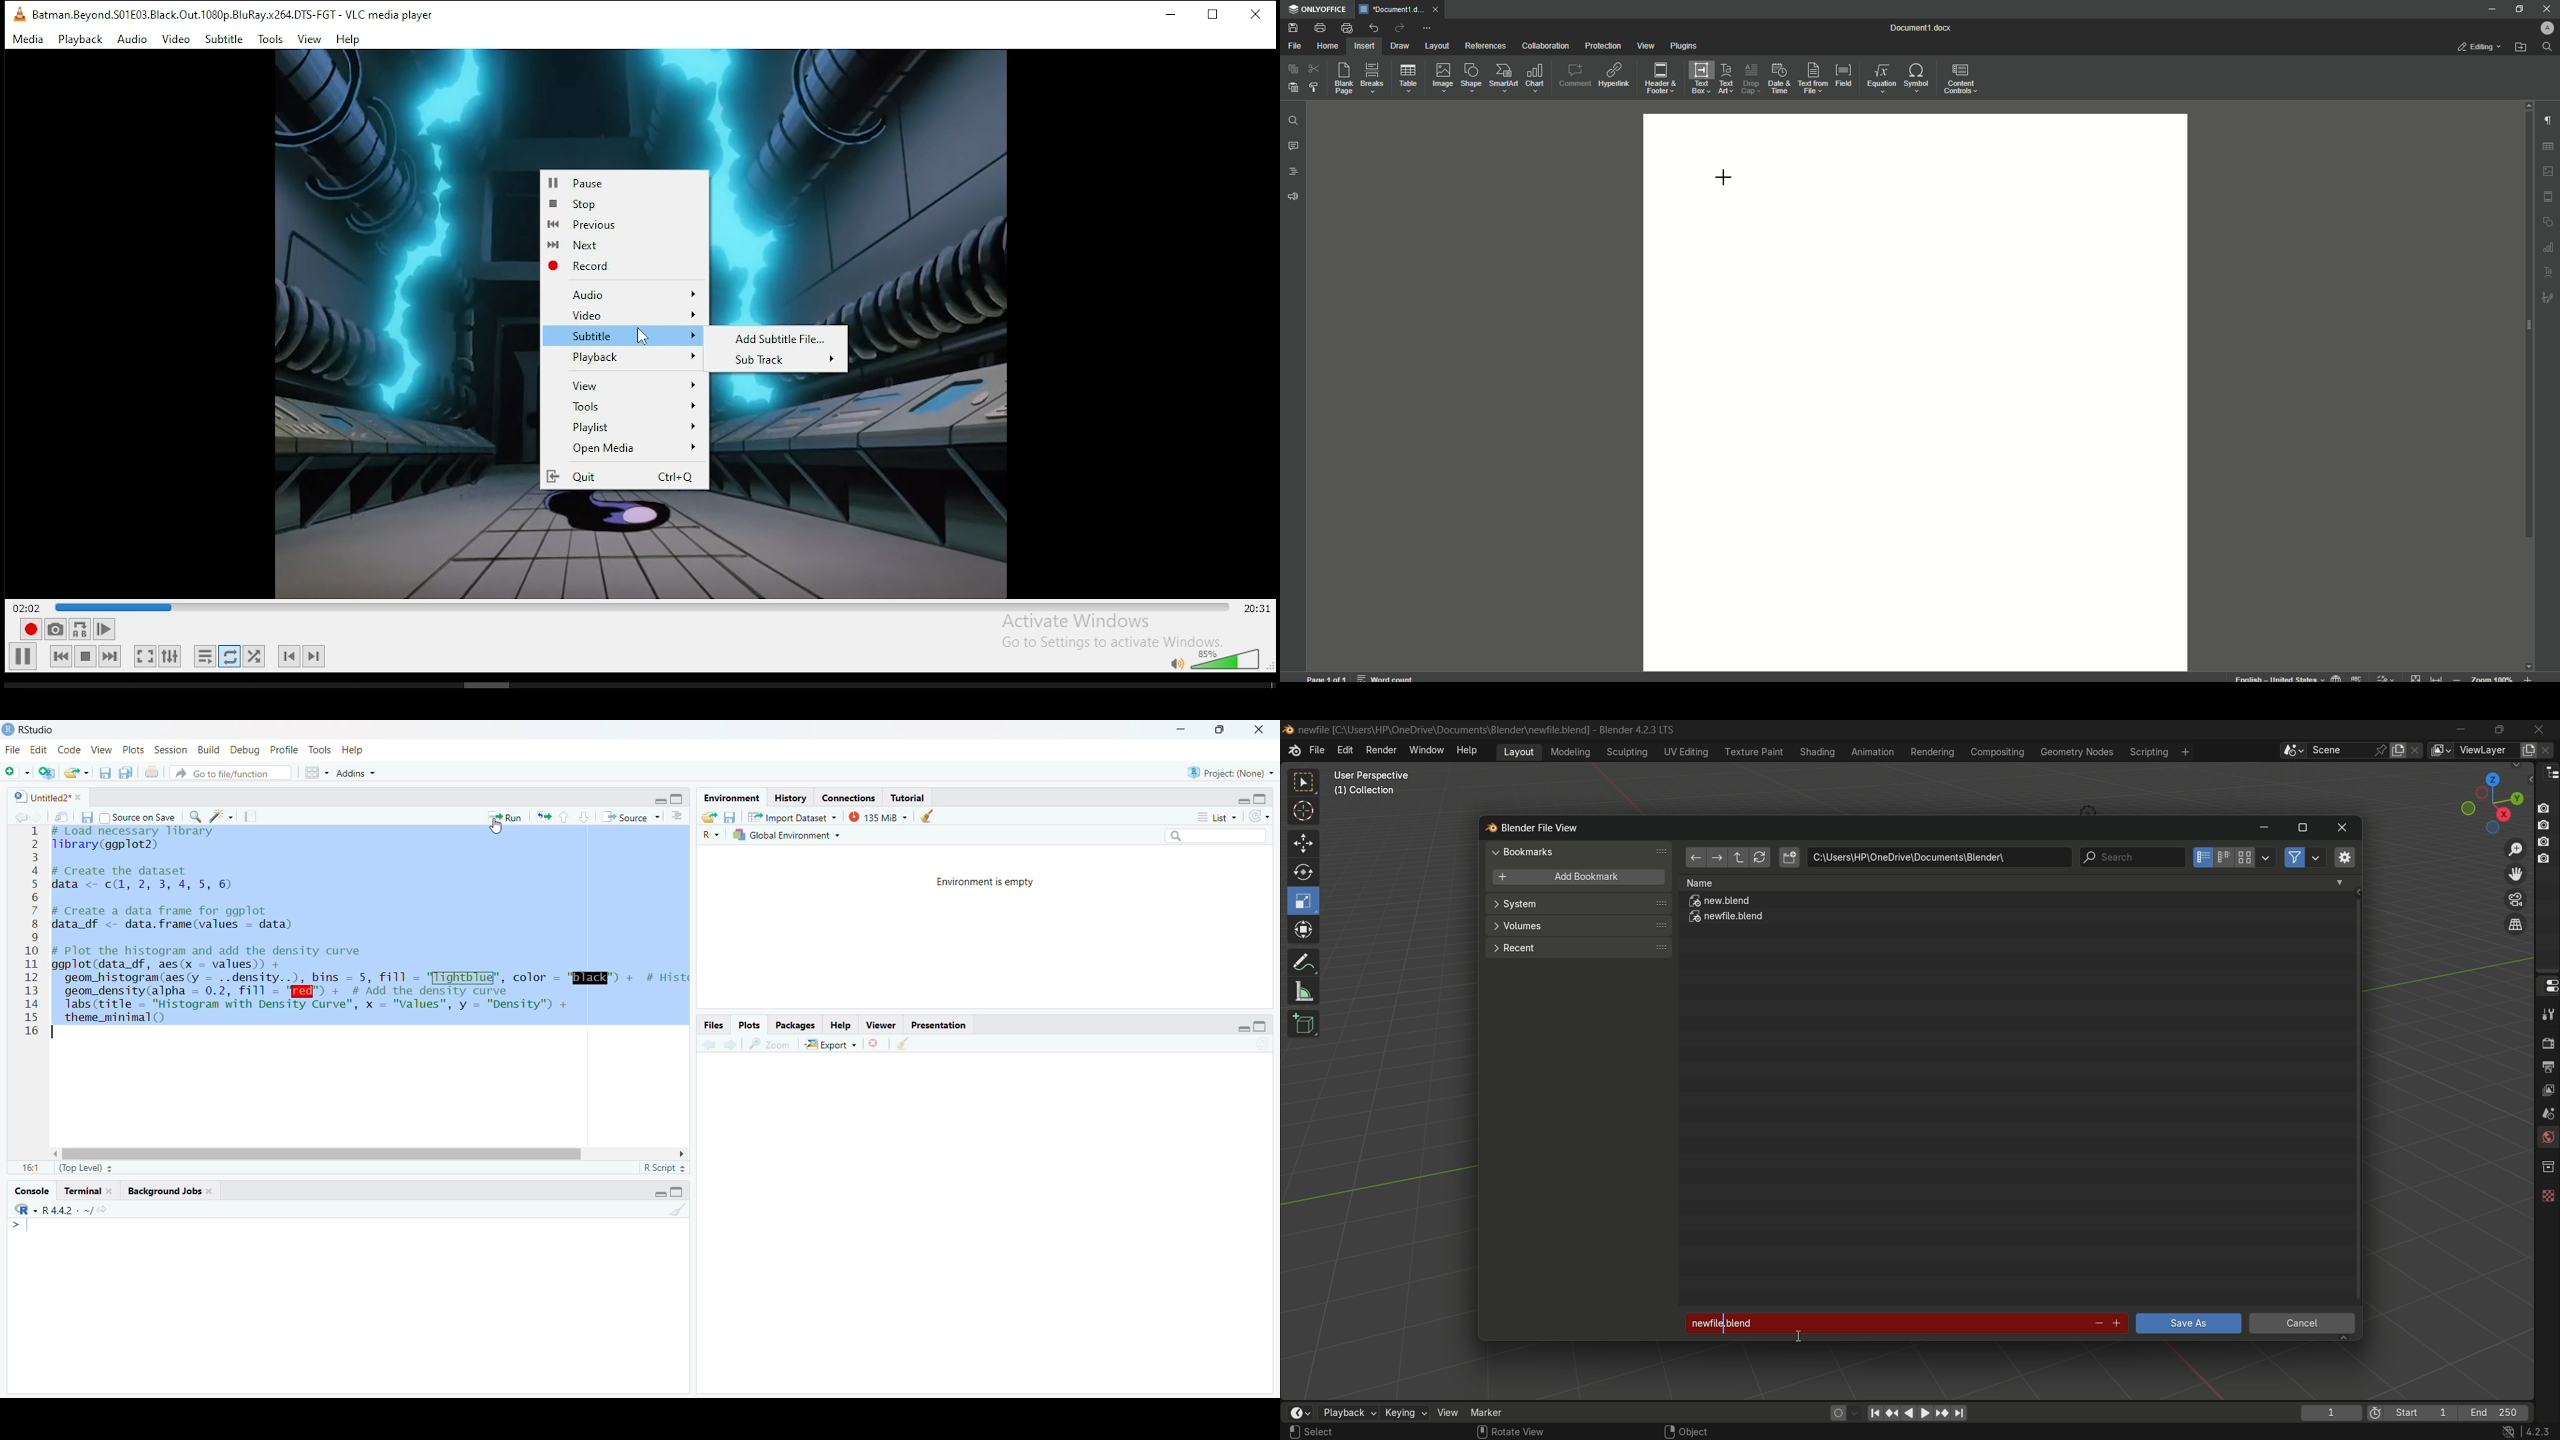 The width and height of the screenshot is (2576, 1456). I want to click on load workspace, so click(709, 817).